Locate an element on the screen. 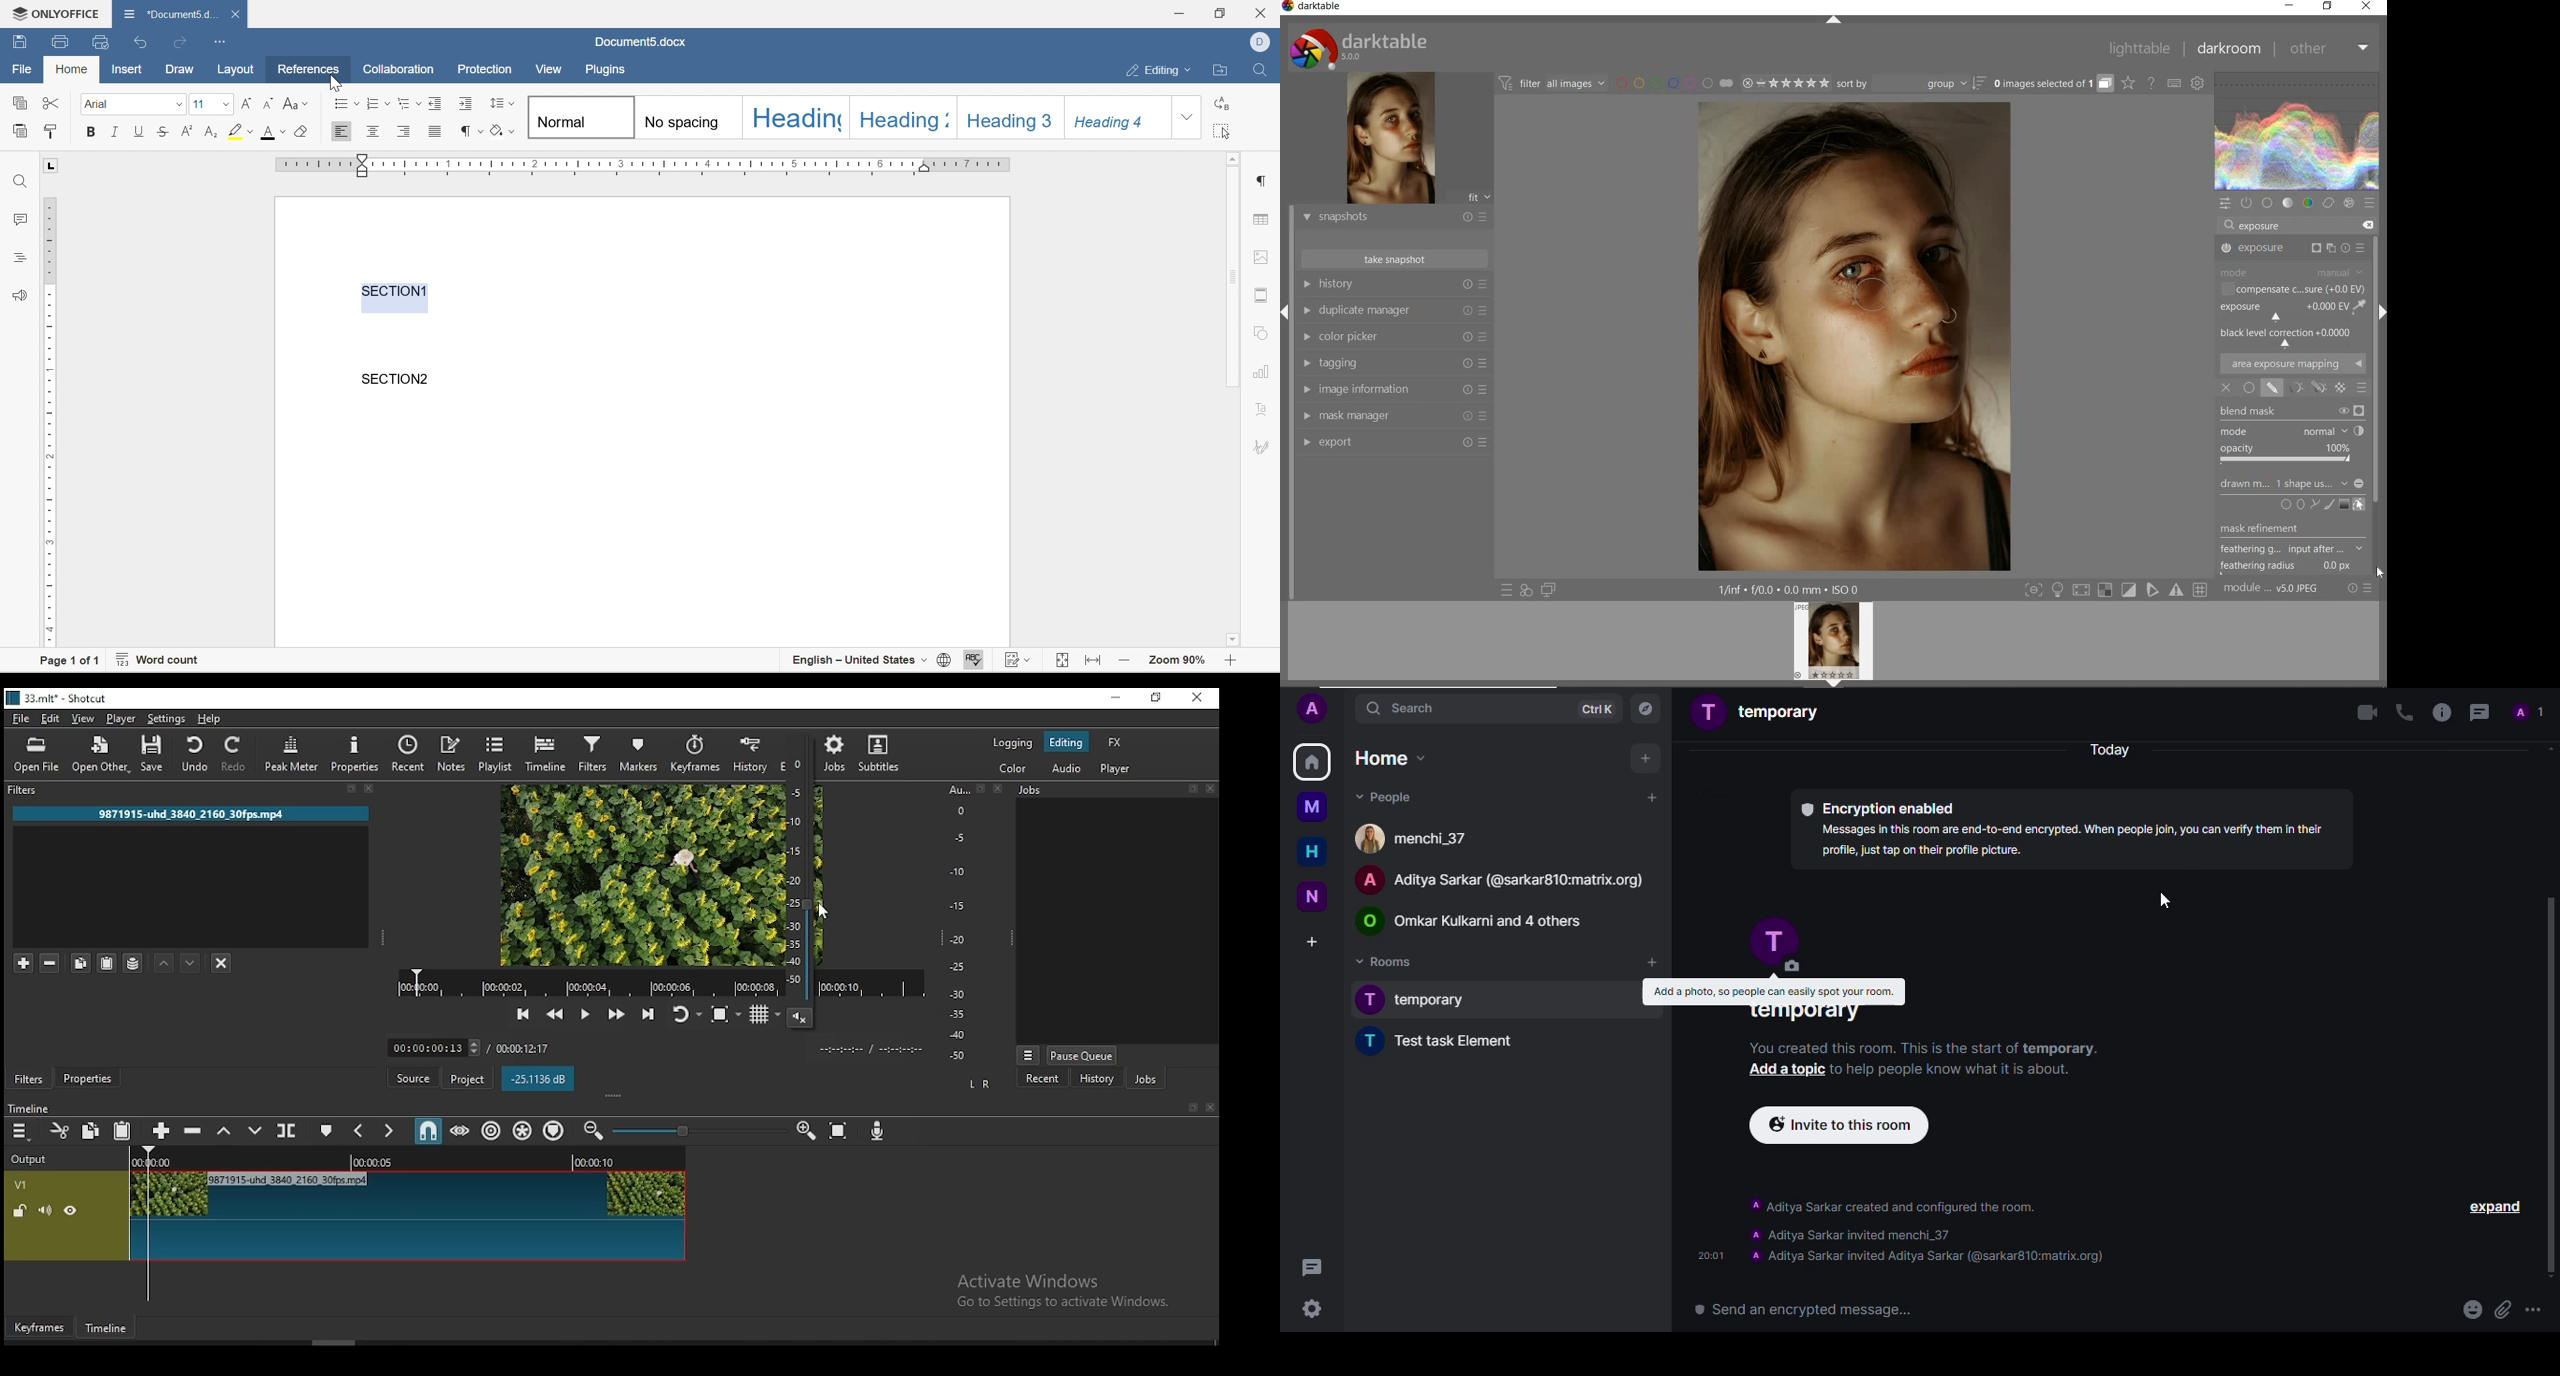 This screenshot has height=1400, width=2576. SHOW AND EDIT MASK ELEMENT is located at coordinates (2360, 505).